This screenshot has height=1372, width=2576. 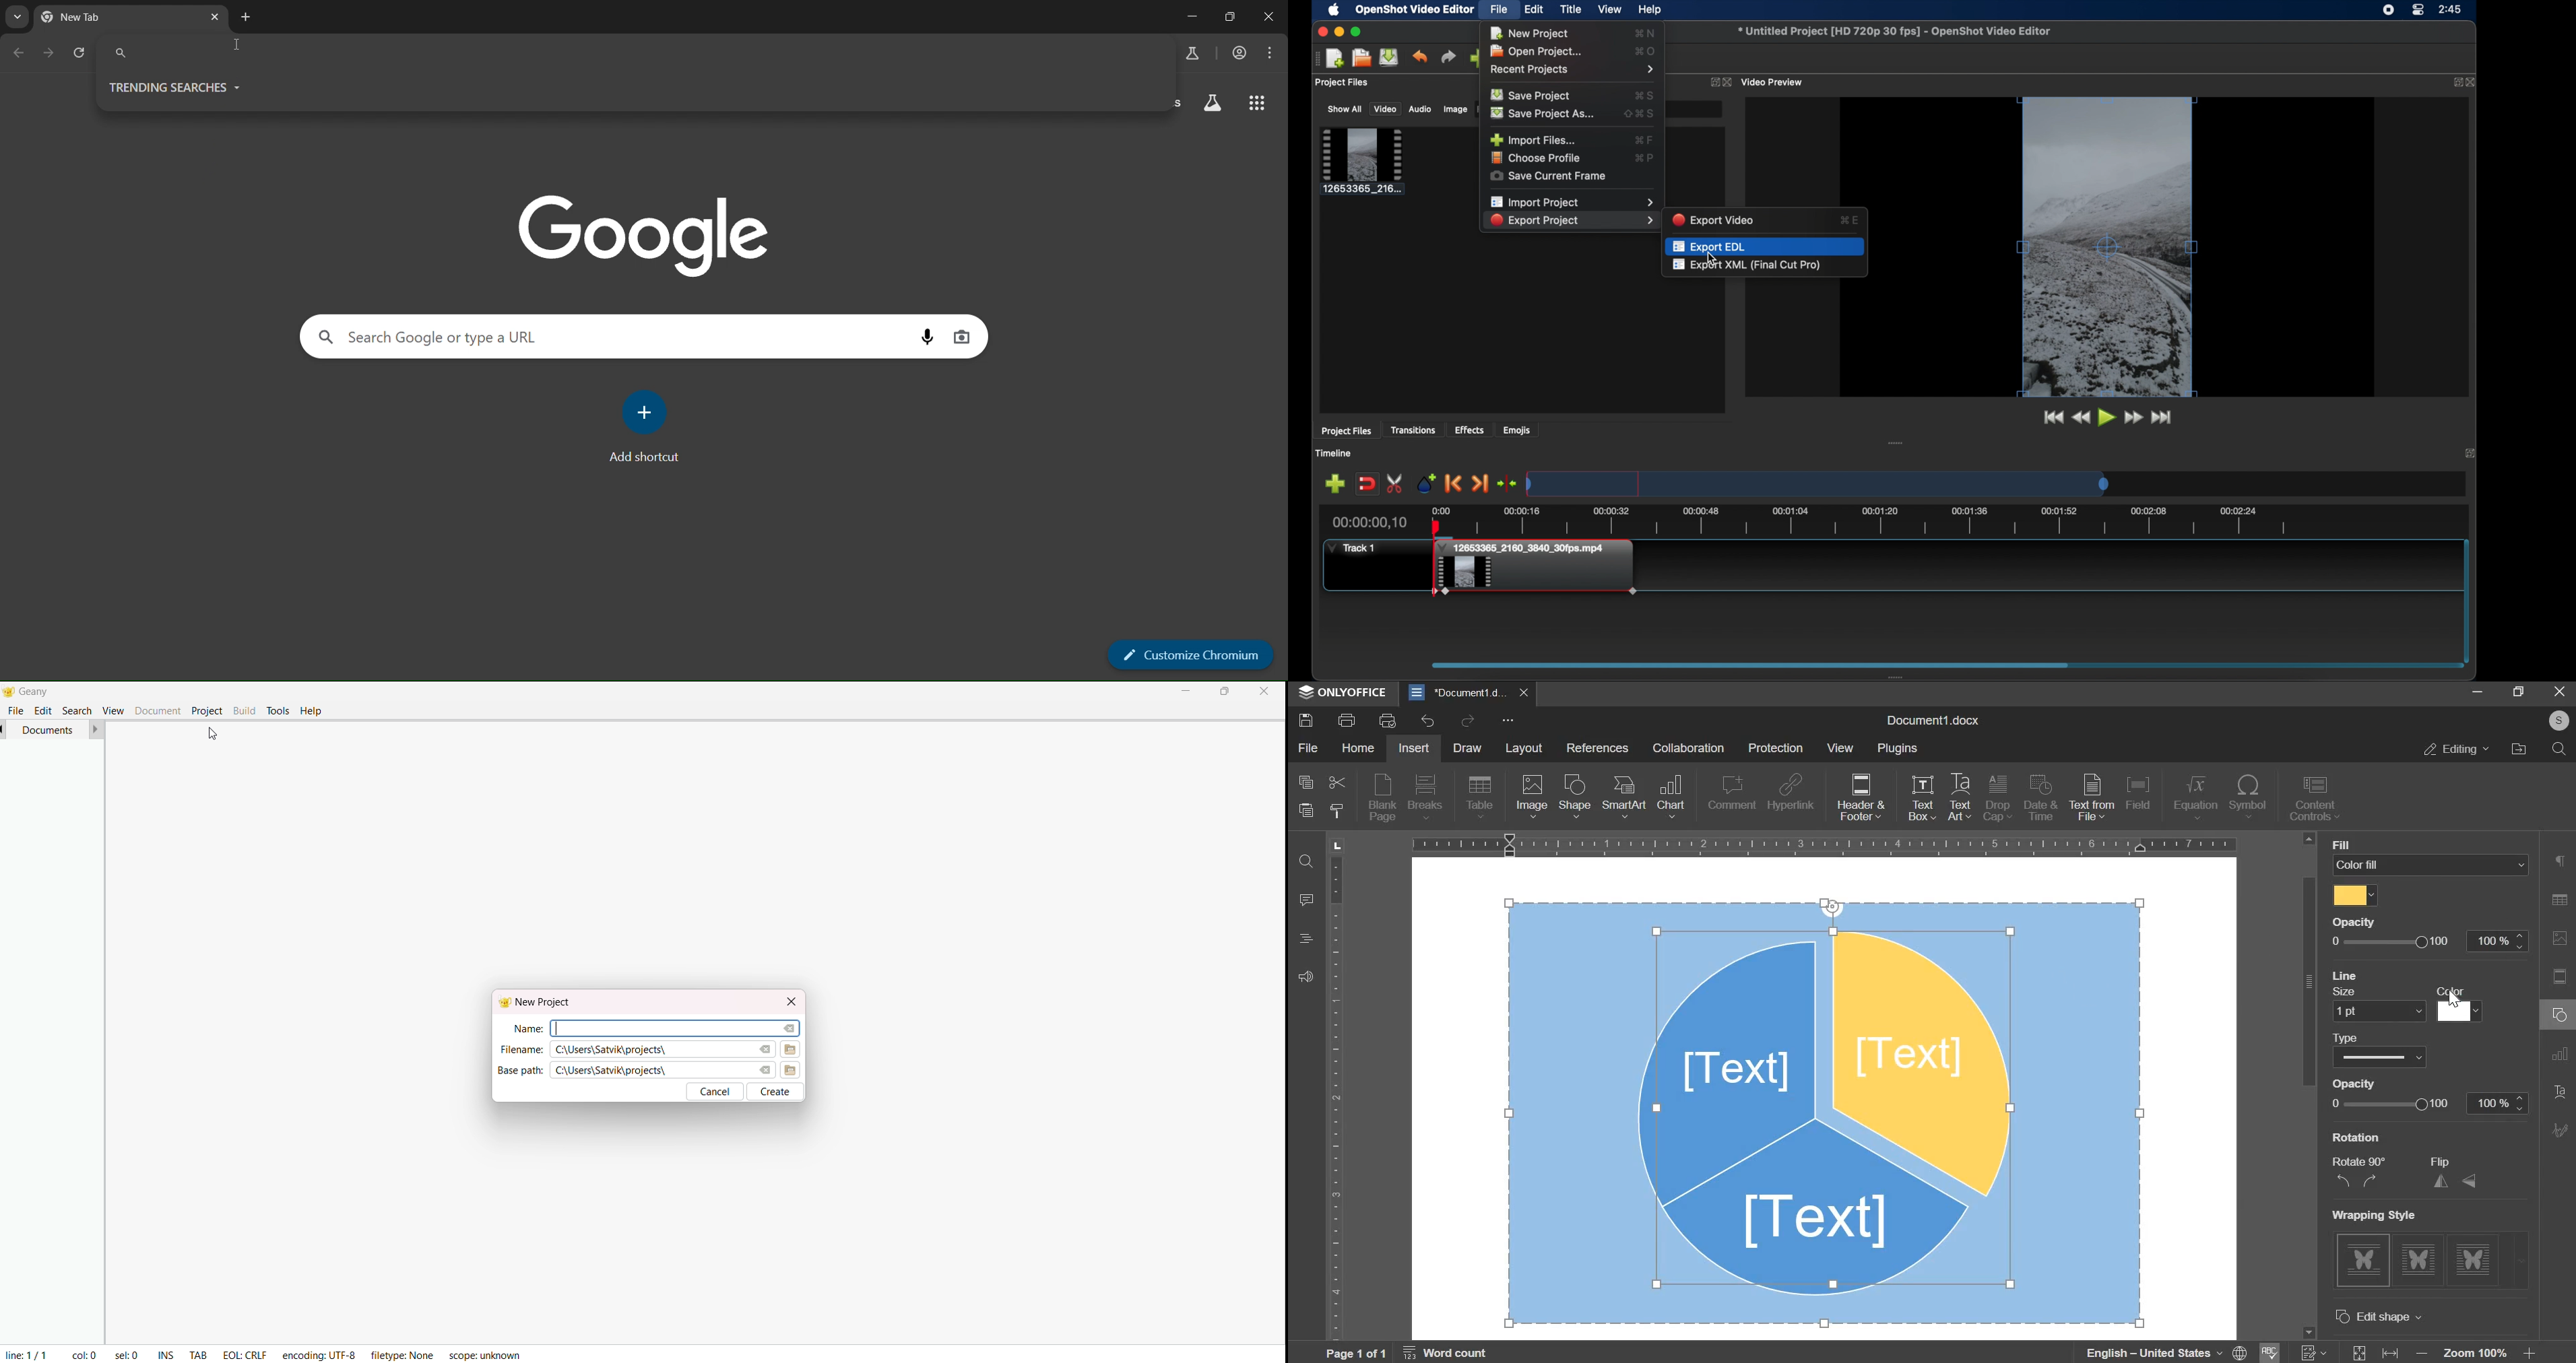 What do you see at coordinates (1346, 719) in the screenshot?
I see `print` at bounding box center [1346, 719].